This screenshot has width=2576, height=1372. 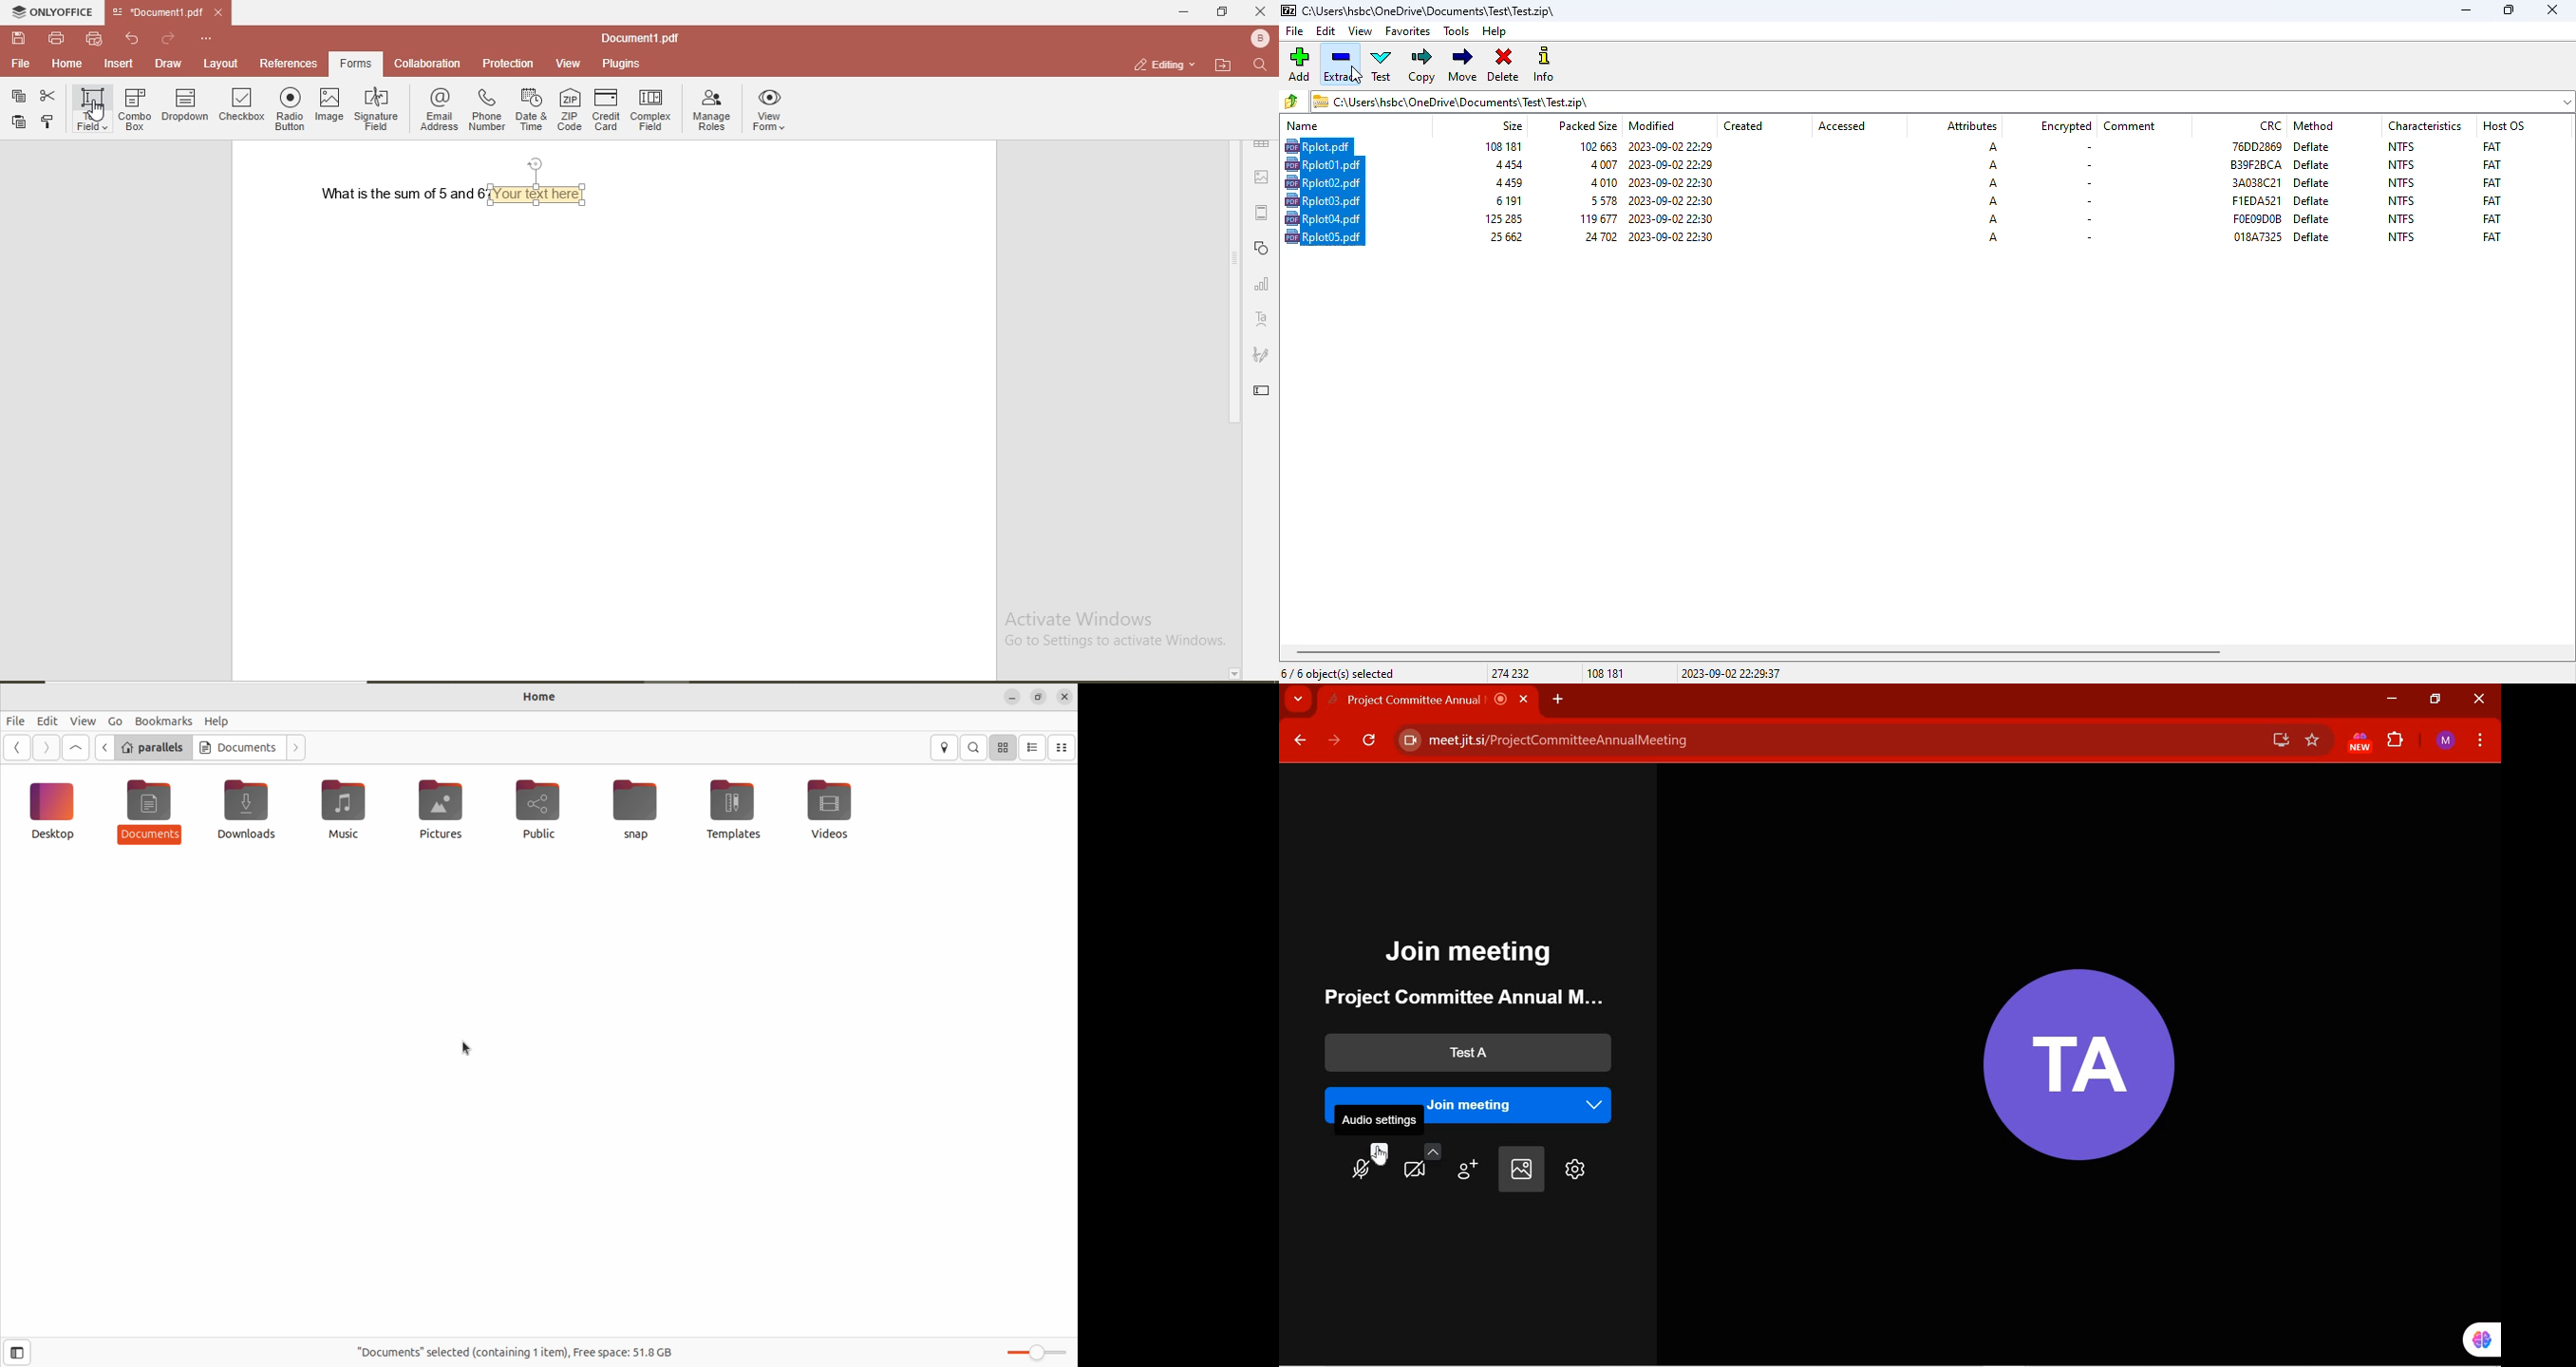 What do you see at coordinates (2481, 739) in the screenshot?
I see `CUSTOMIZE GOOGLE CHROME` at bounding box center [2481, 739].